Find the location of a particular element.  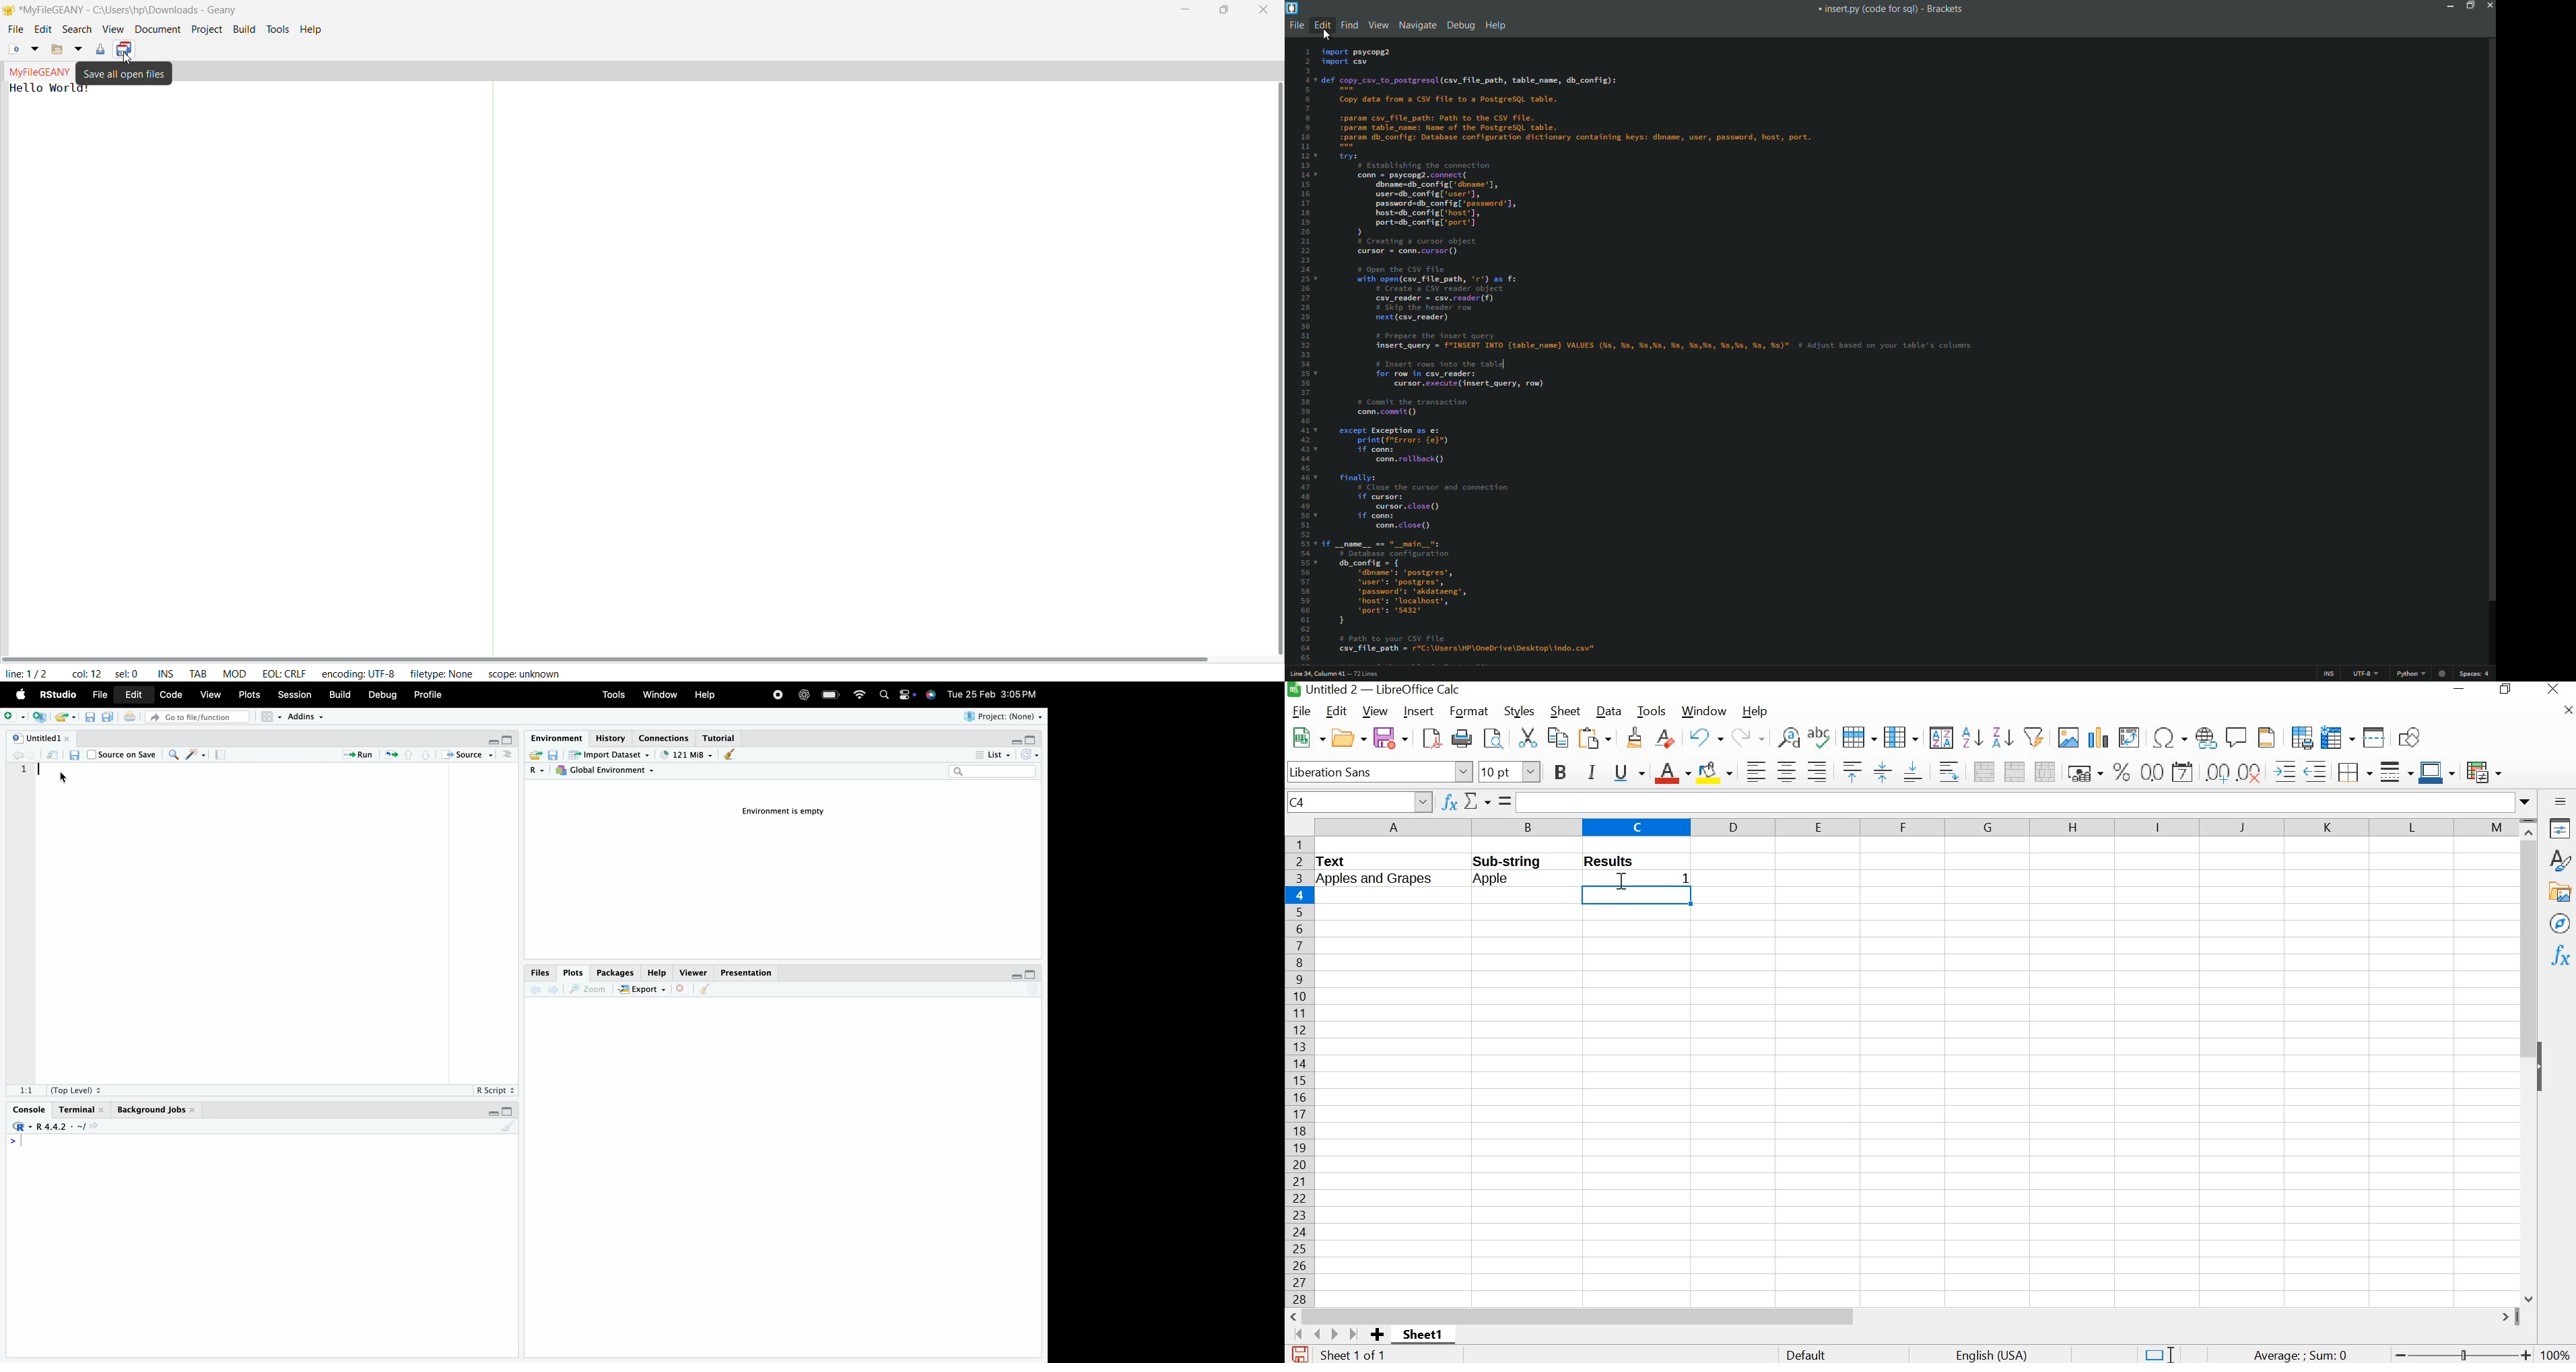

app icon is located at coordinates (1292, 8).